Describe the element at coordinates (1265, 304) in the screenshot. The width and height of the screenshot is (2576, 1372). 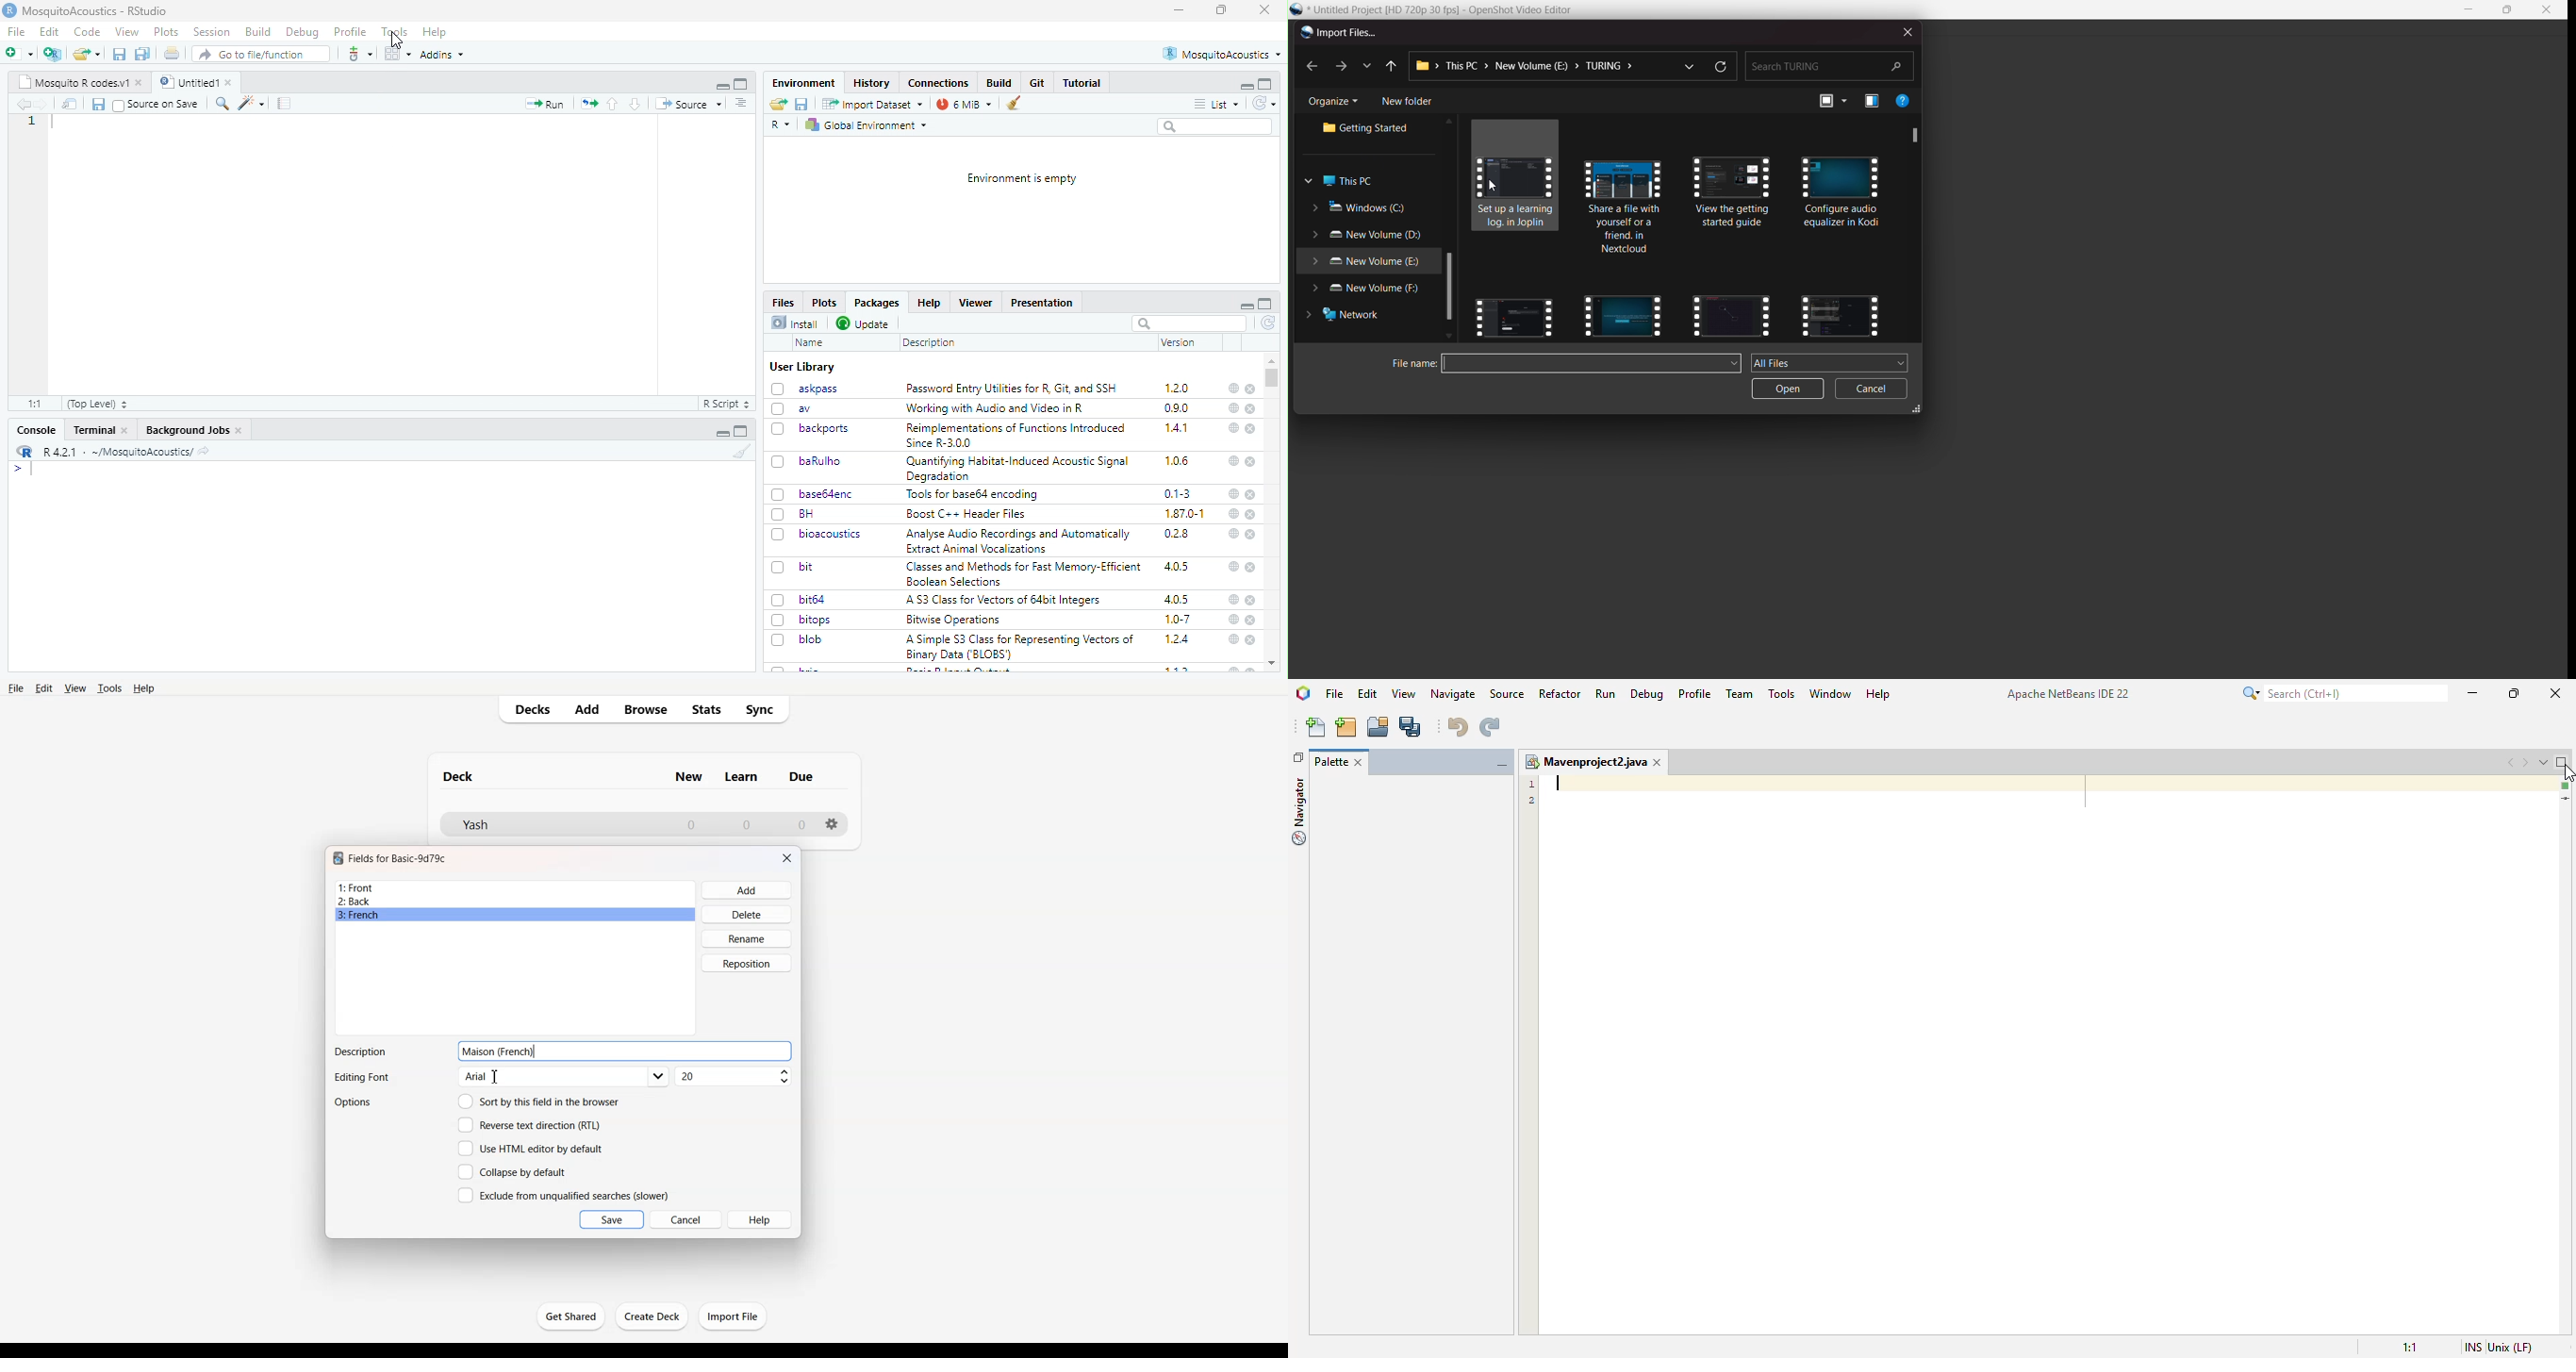
I see `maximise` at that location.